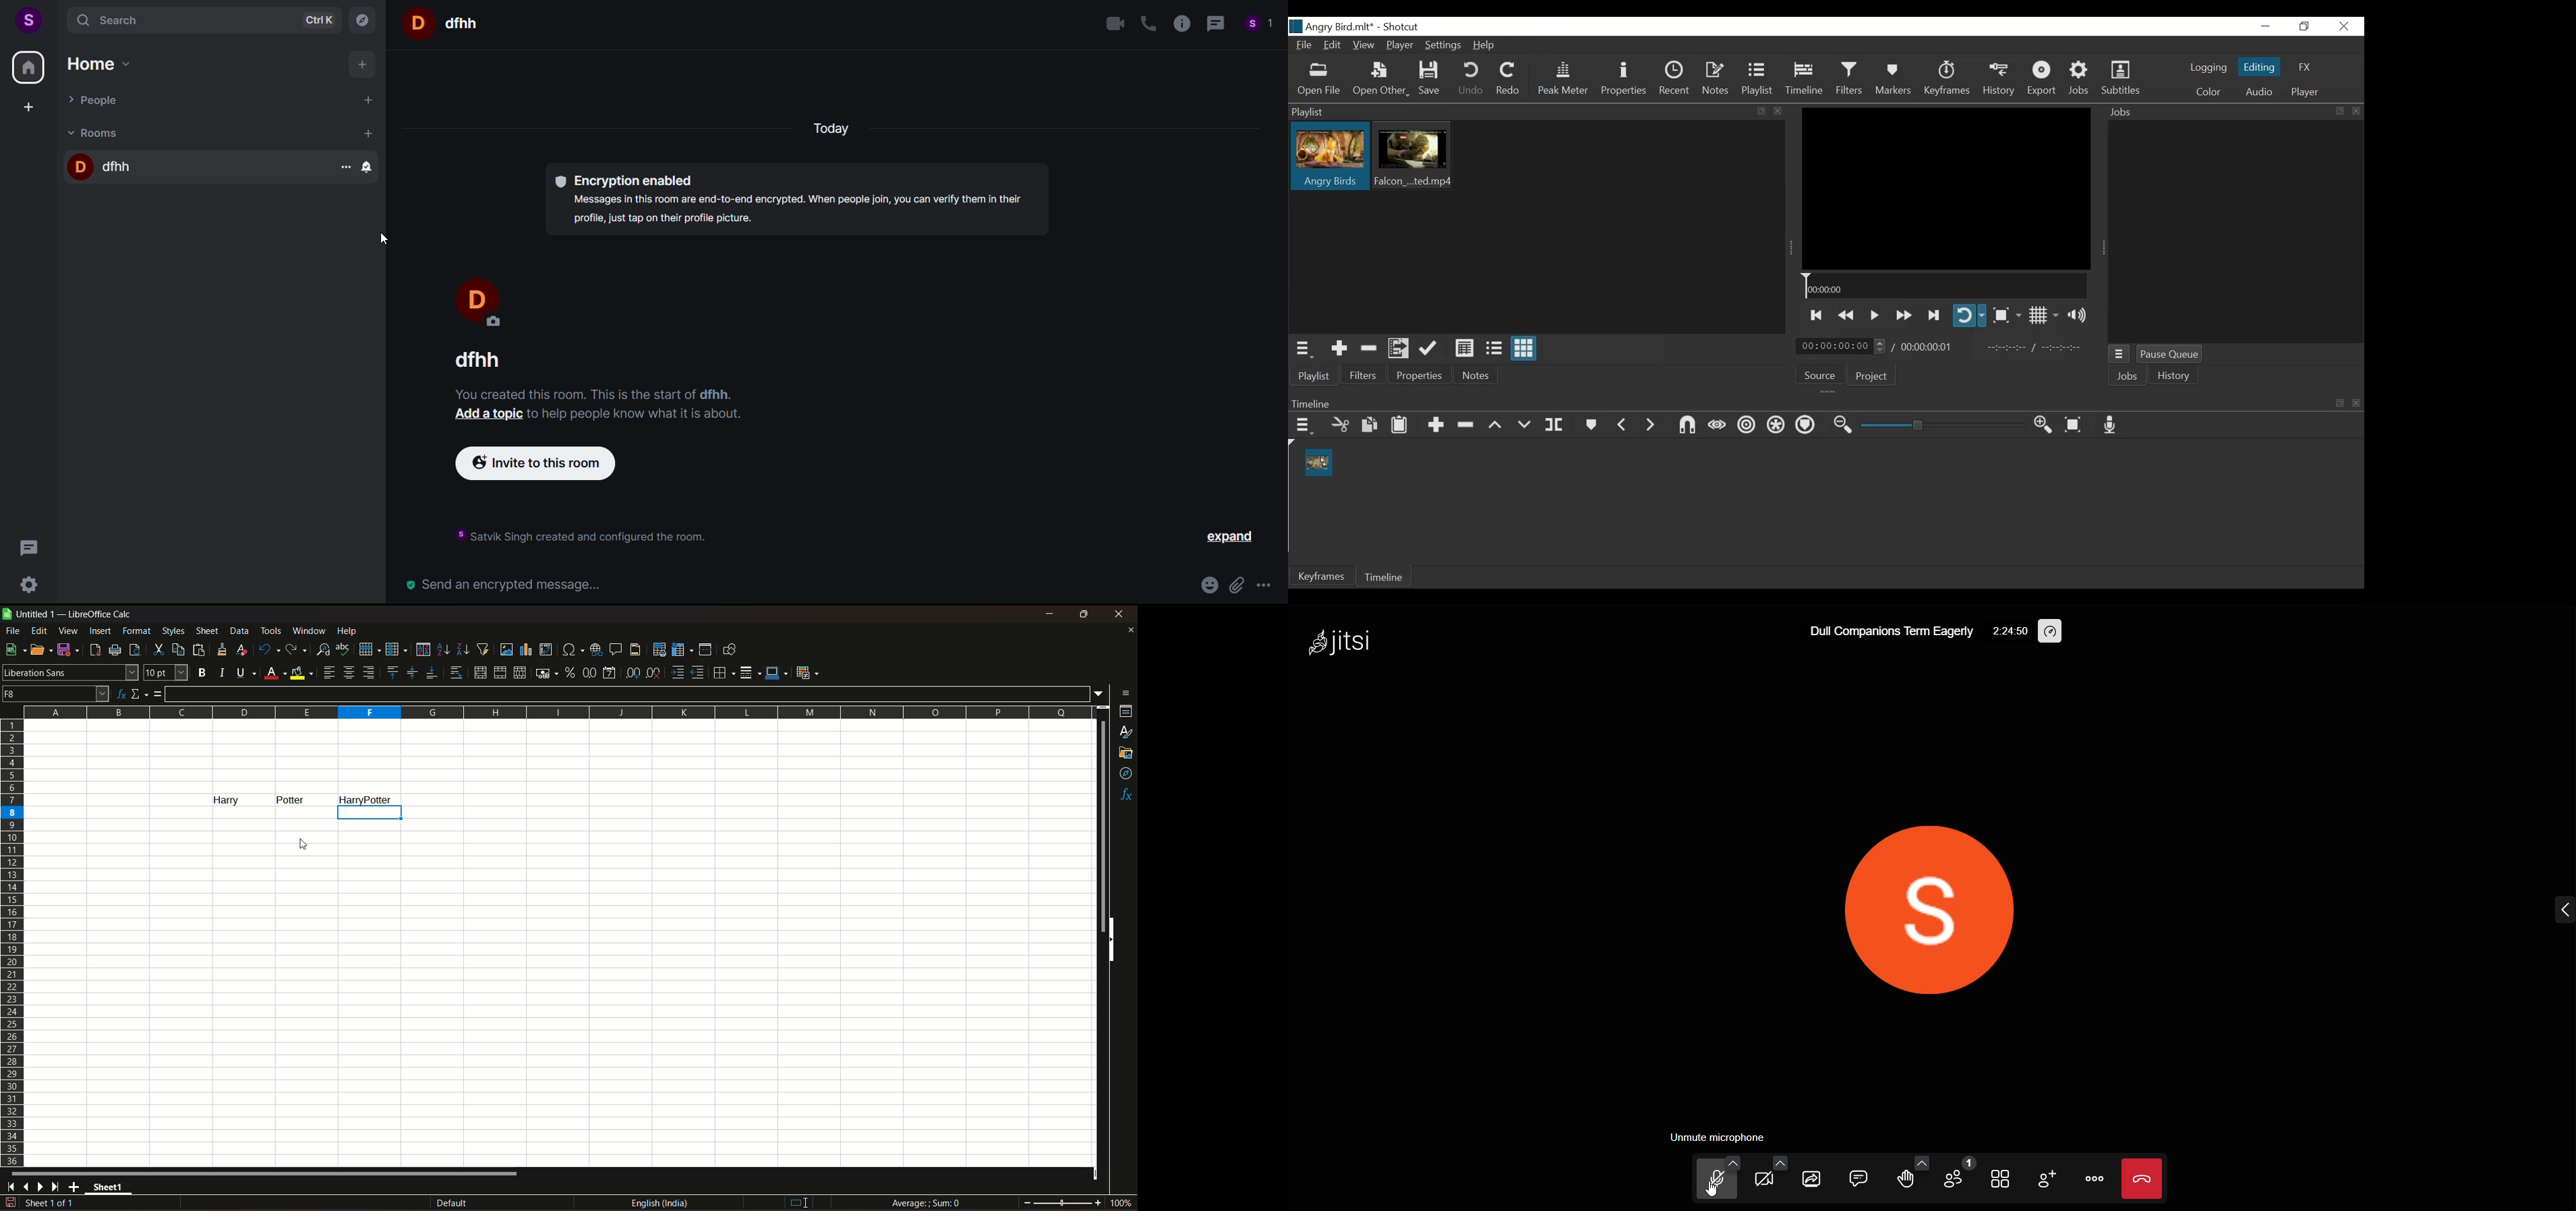  I want to click on sheet, so click(208, 631).